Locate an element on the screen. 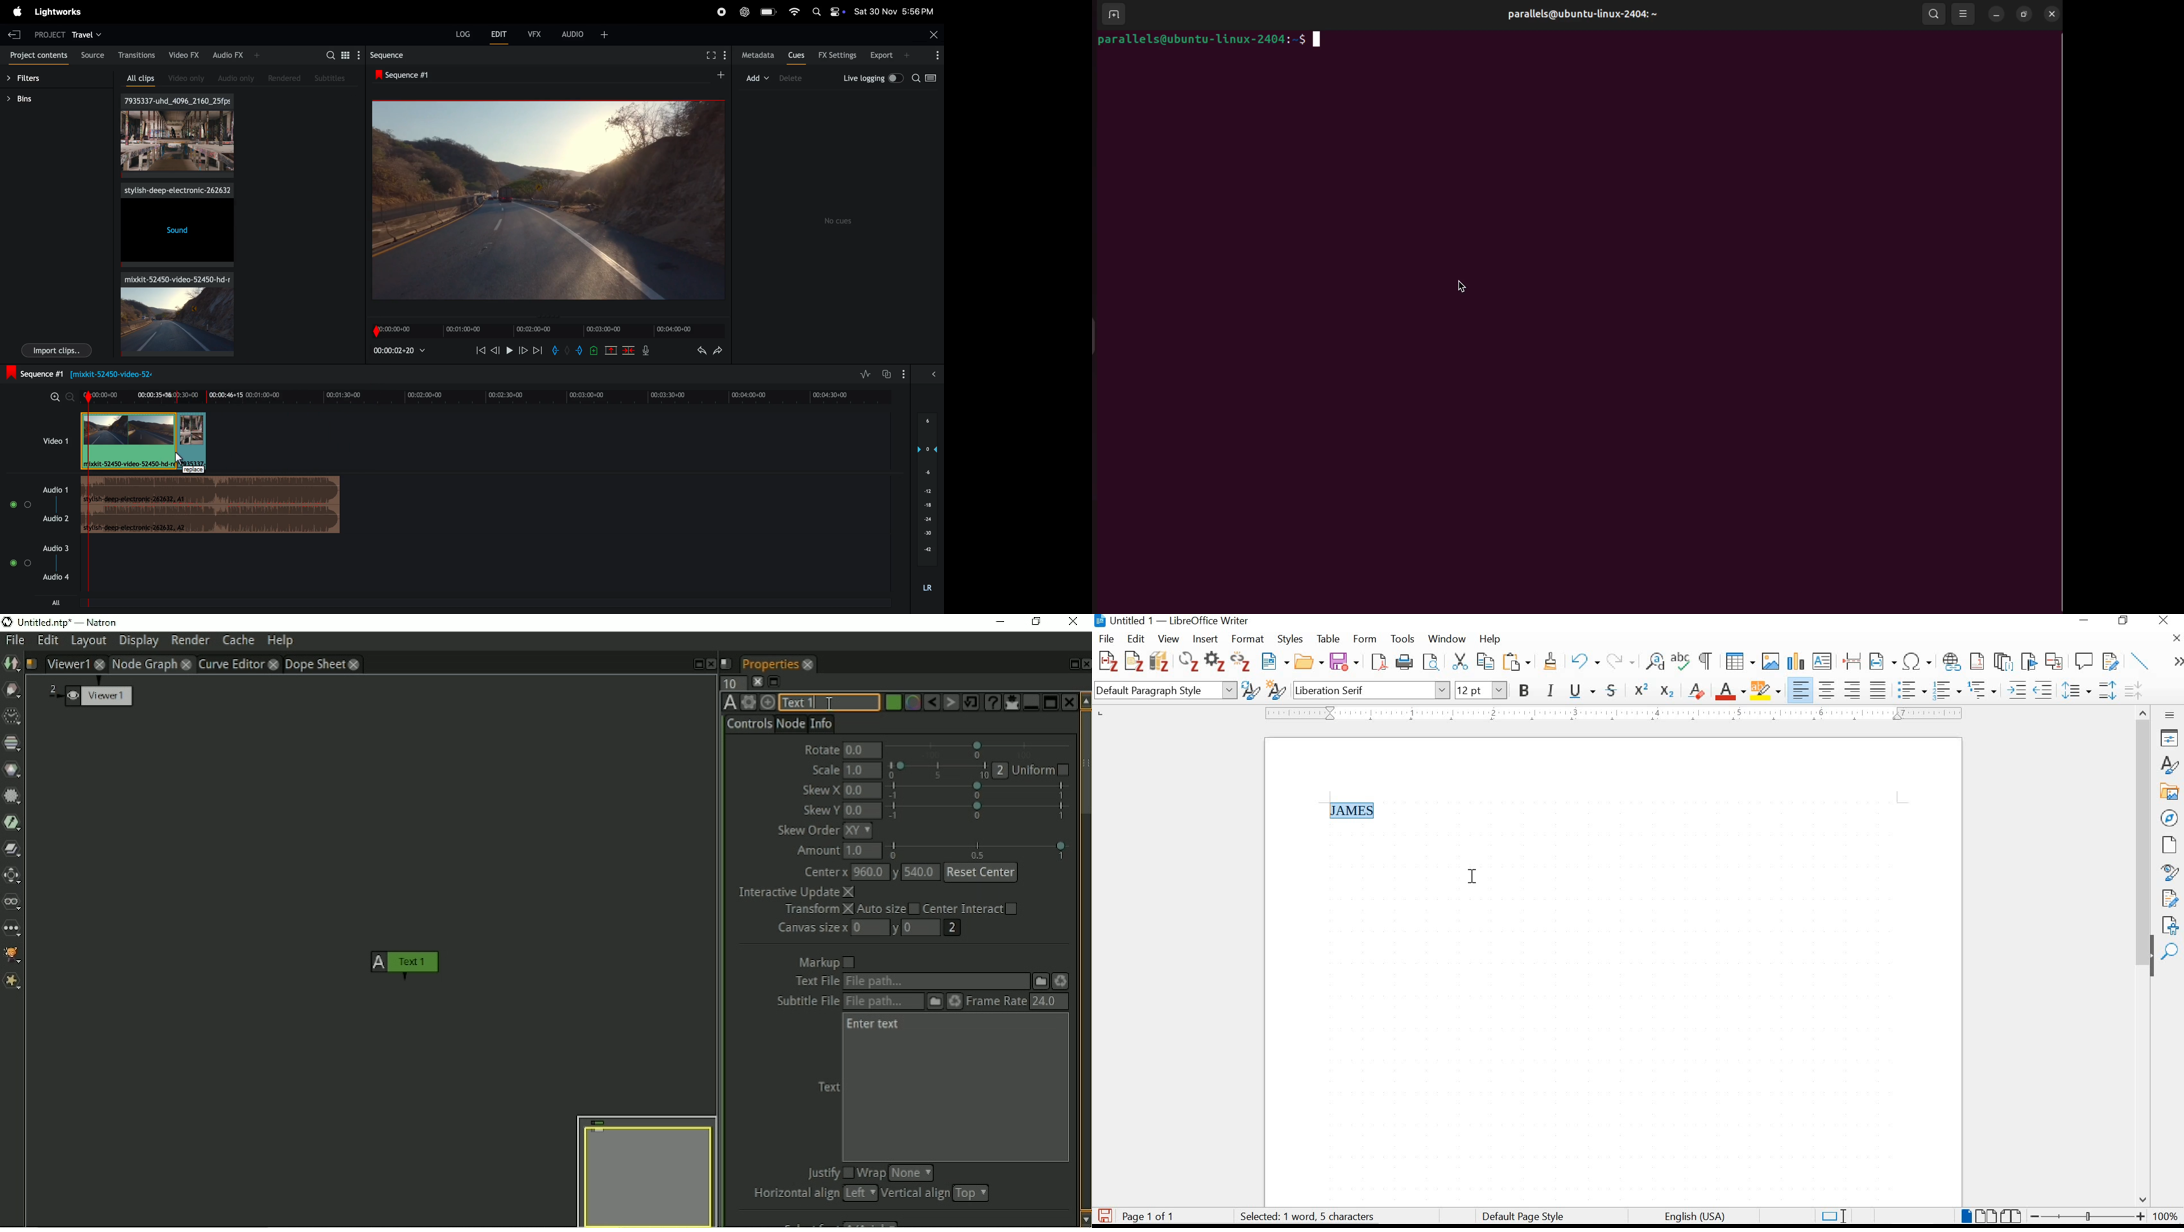  window is located at coordinates (1446, 640).